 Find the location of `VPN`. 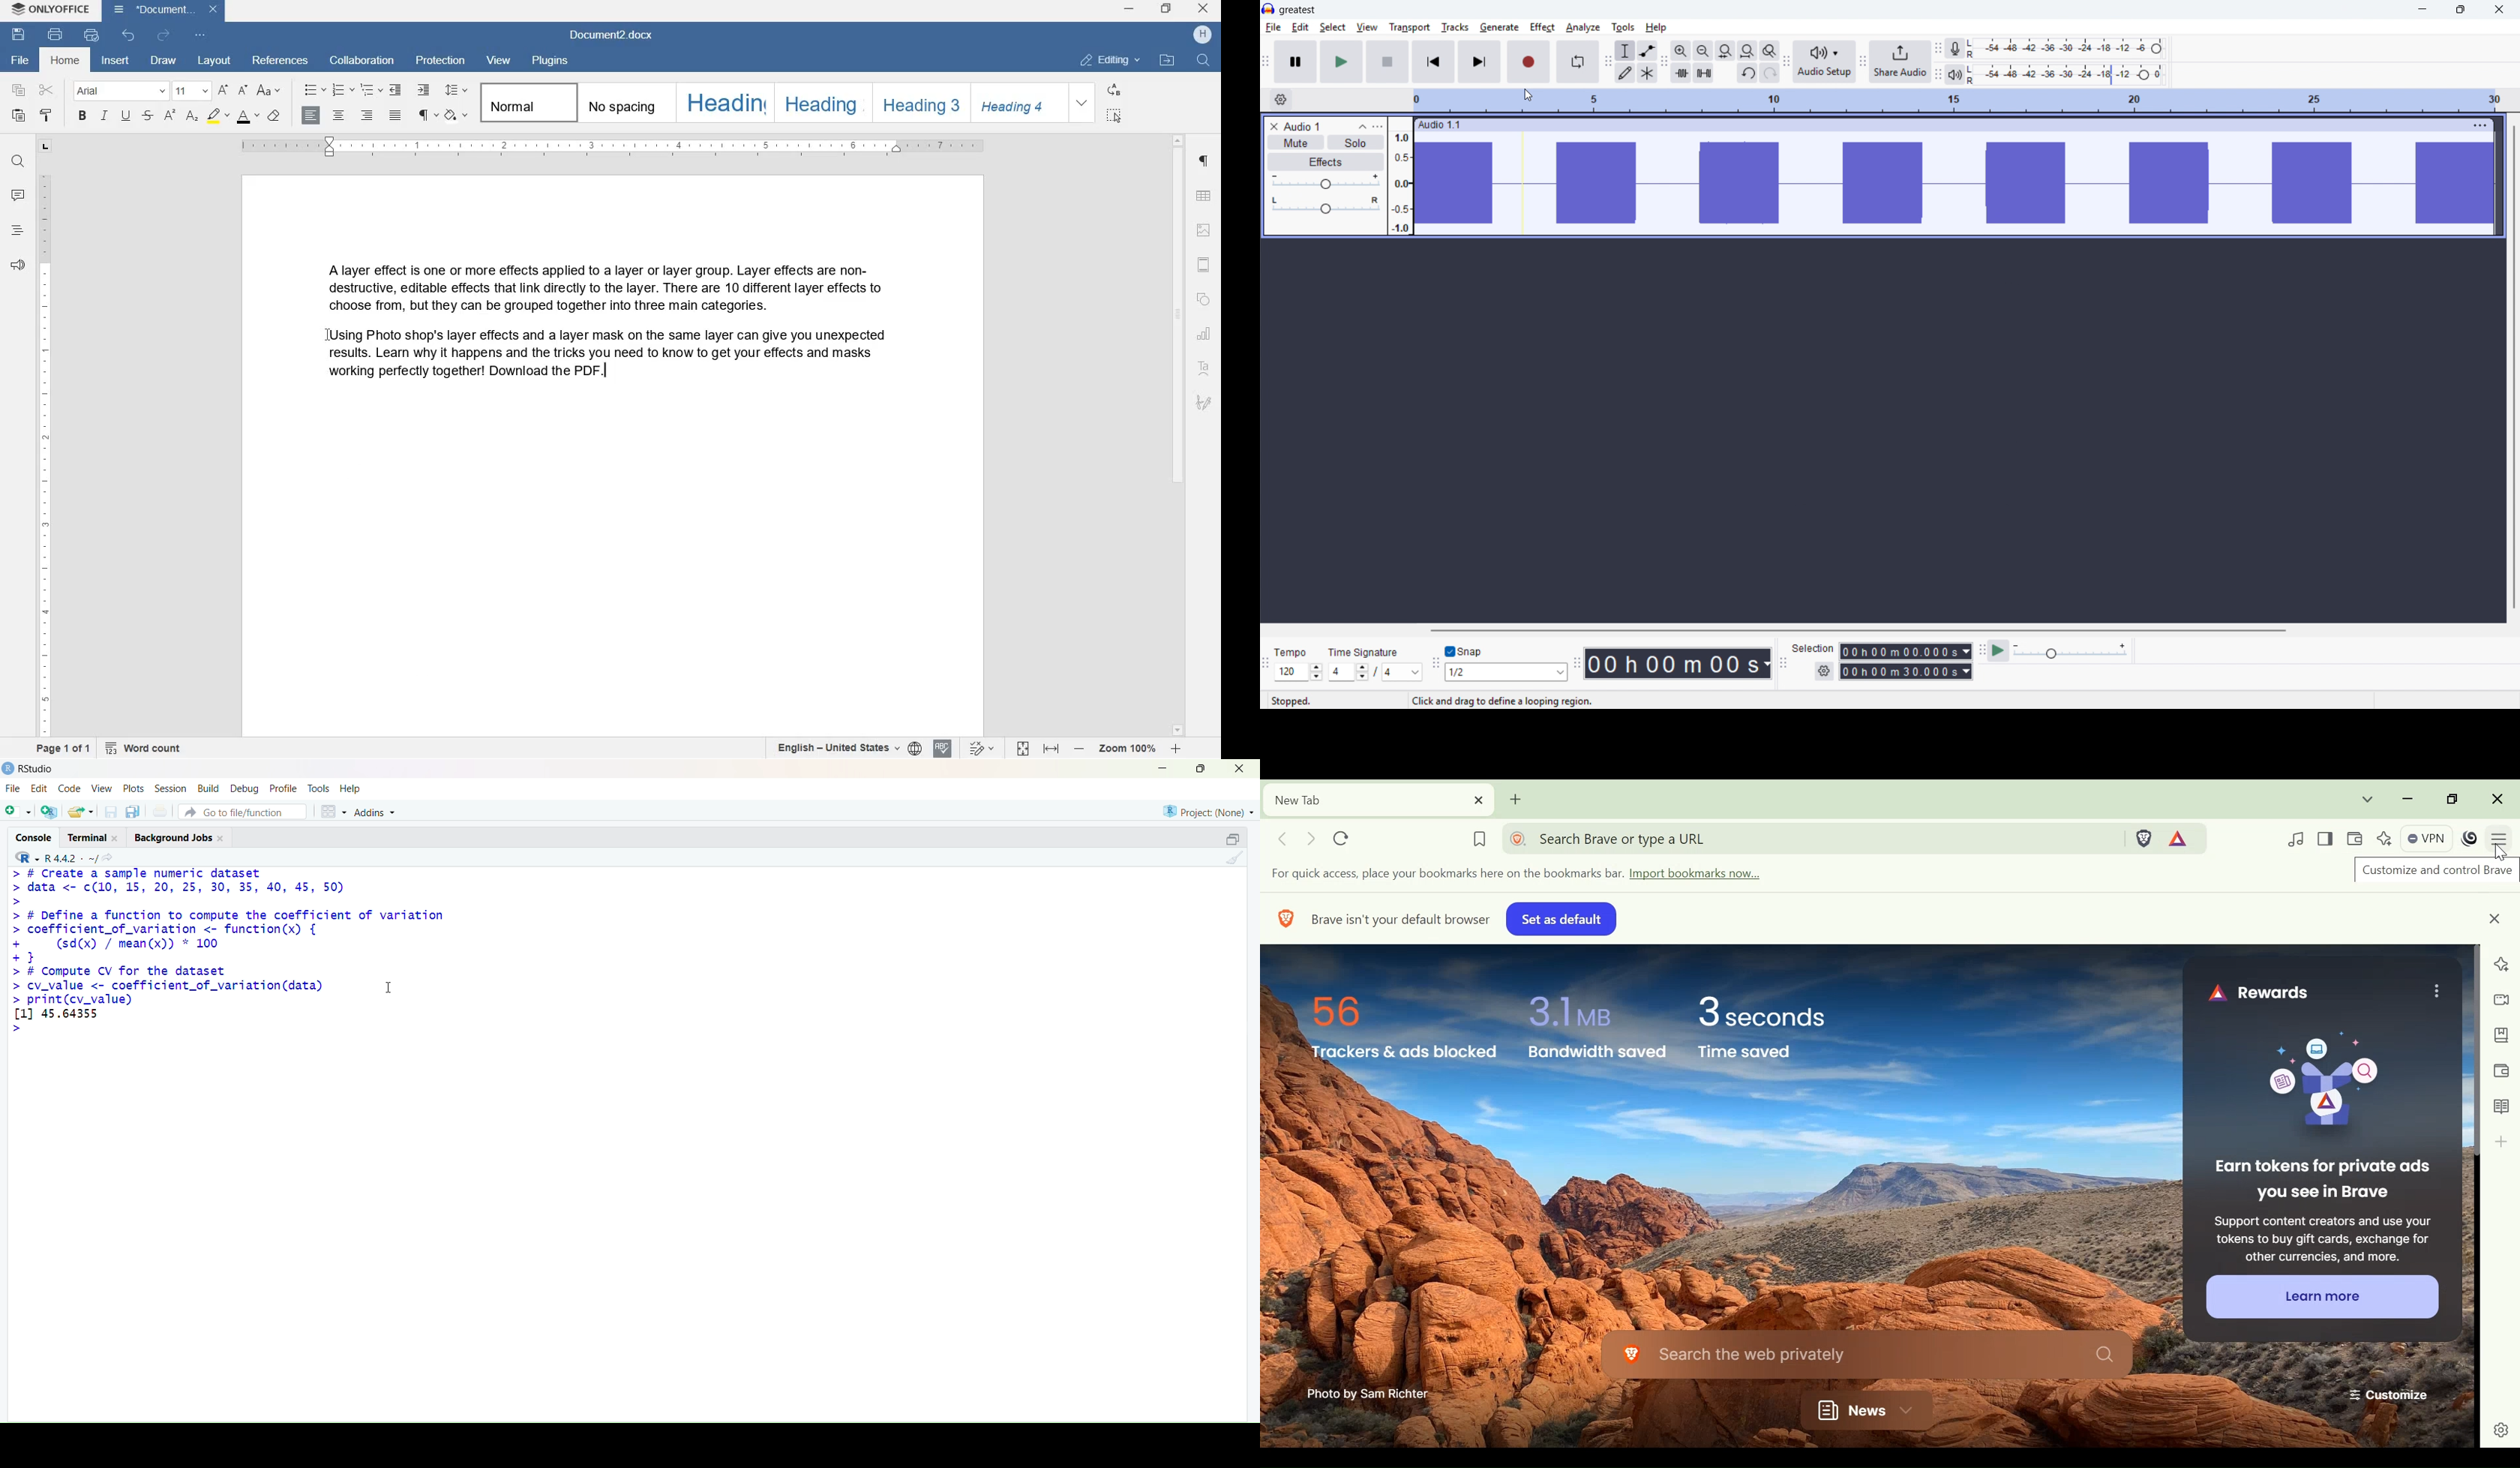

VPN is located at coordinates (2425, 837).